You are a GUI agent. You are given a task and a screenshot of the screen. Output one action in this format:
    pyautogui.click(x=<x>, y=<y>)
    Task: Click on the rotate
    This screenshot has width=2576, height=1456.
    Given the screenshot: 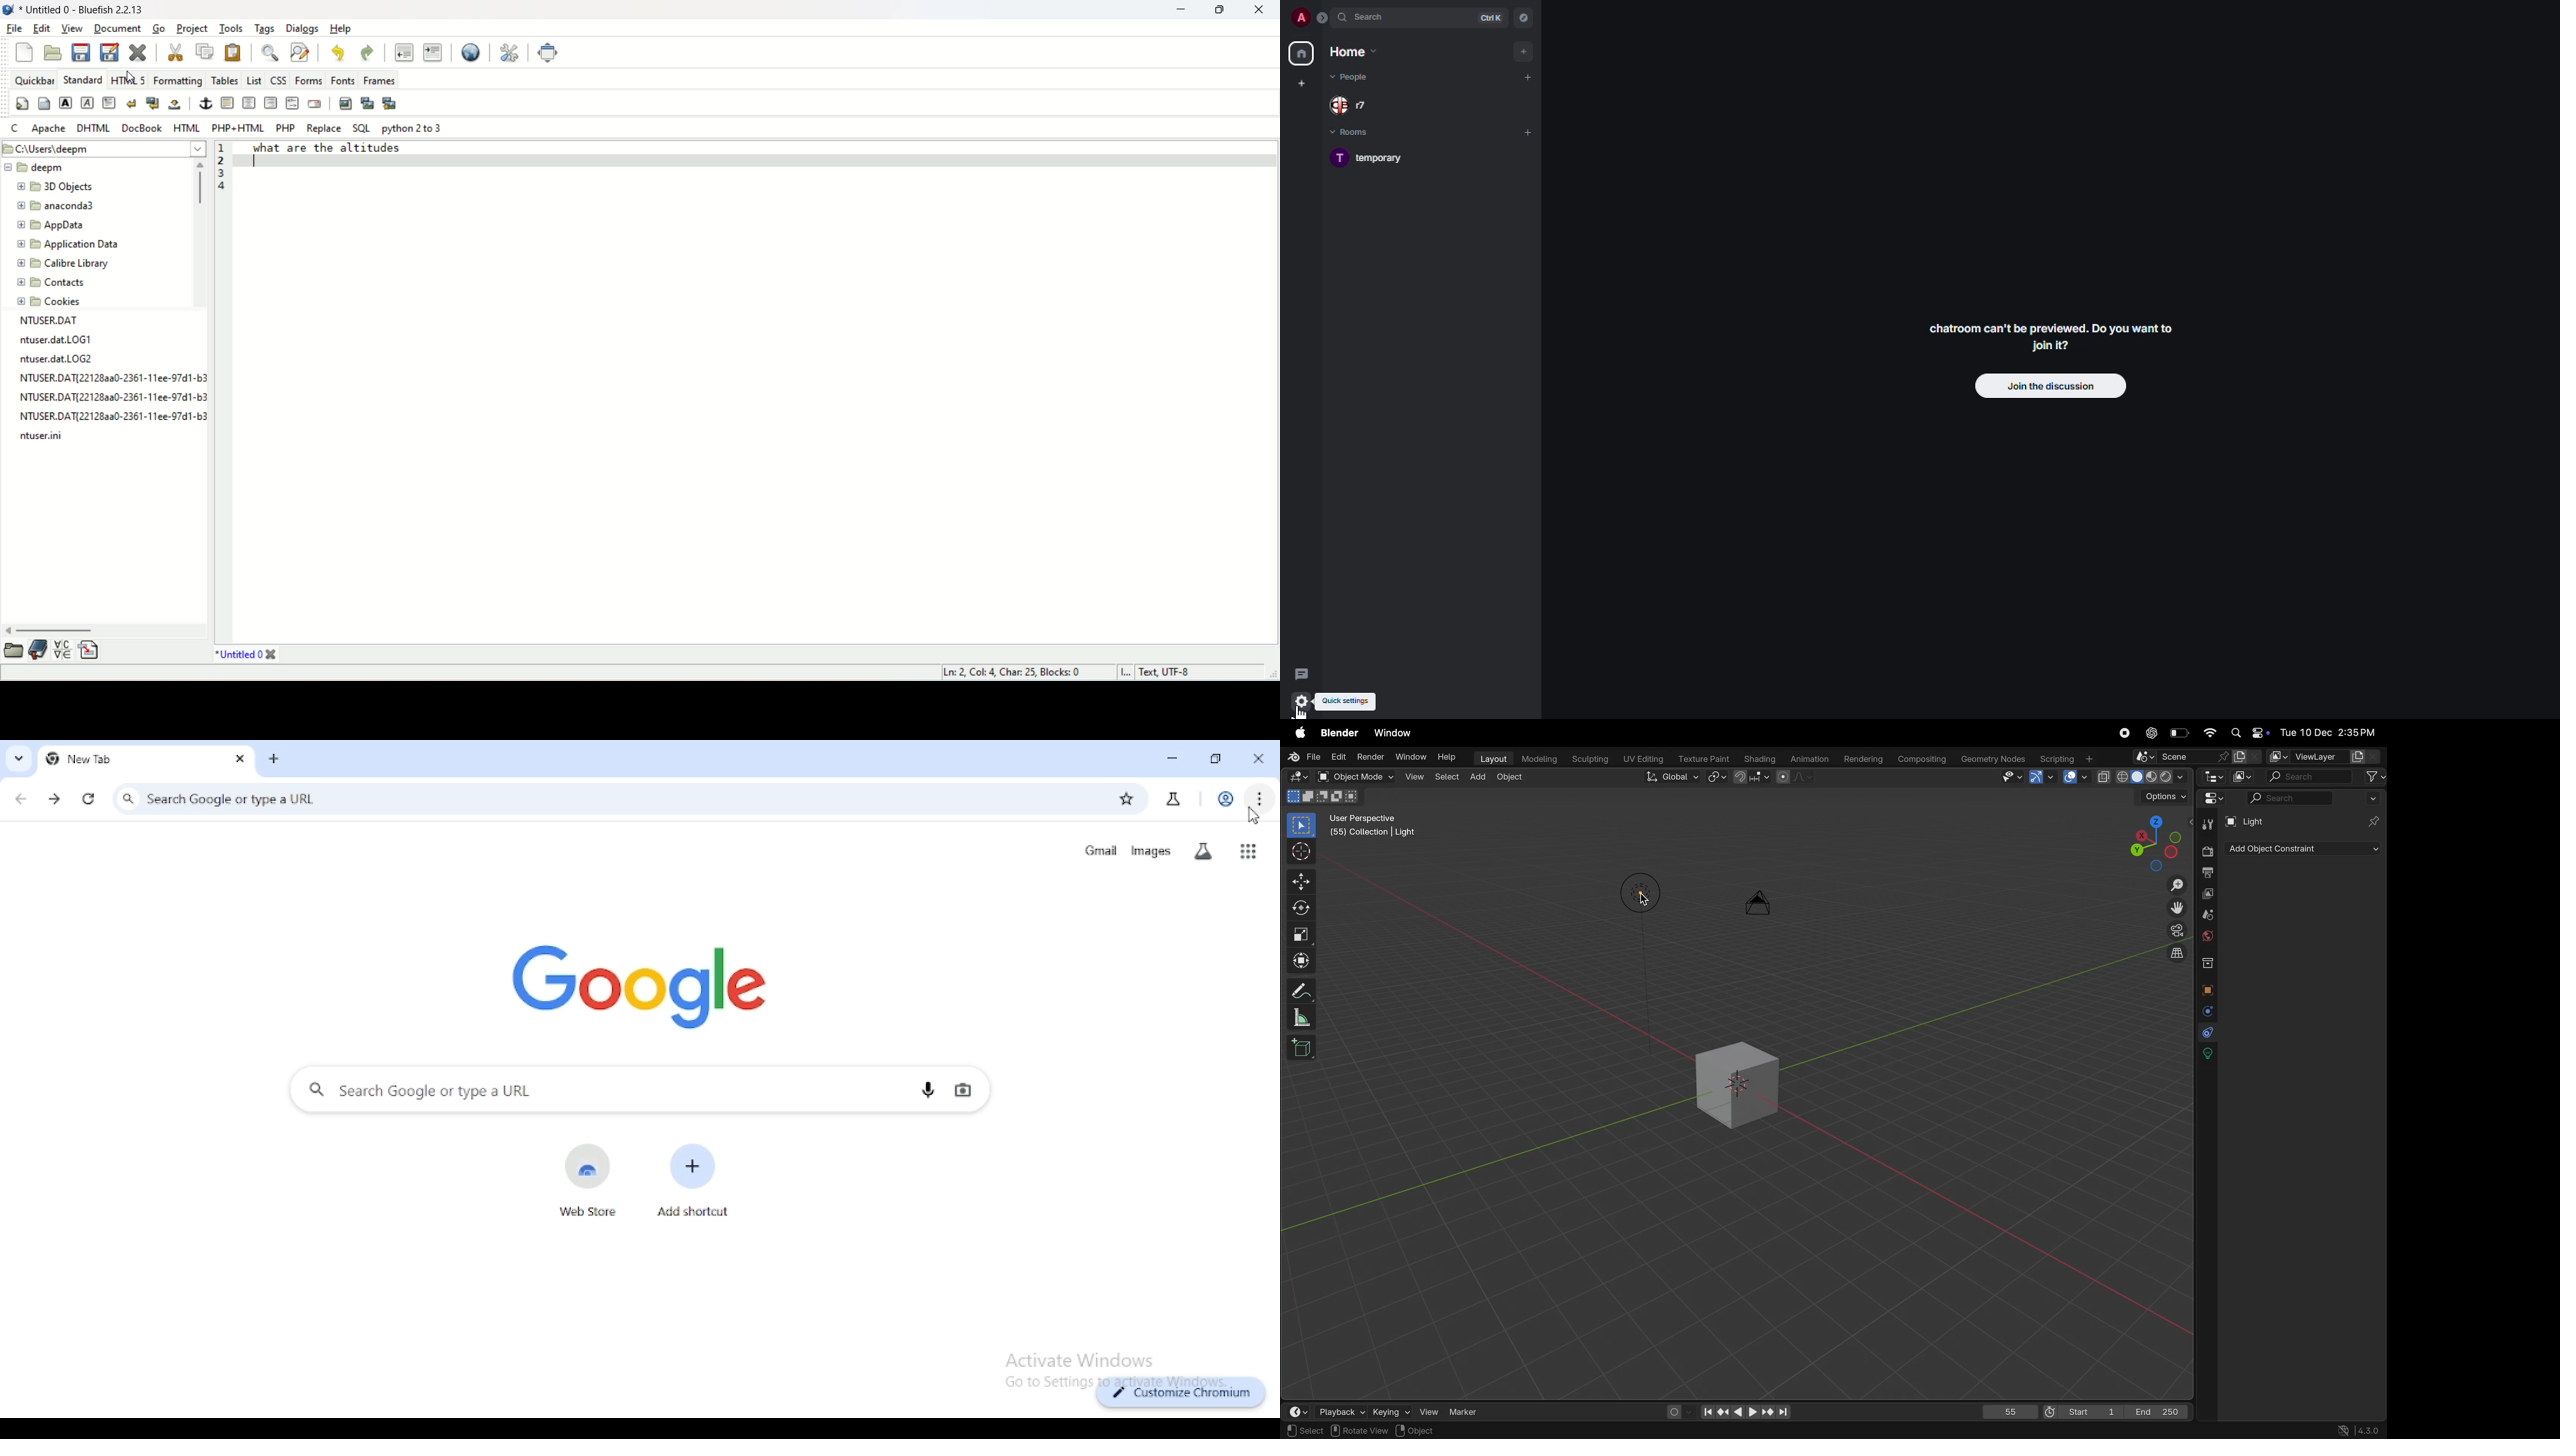 What is the action you would take?
    pyautogui.click(x=1359, y=1431)
    